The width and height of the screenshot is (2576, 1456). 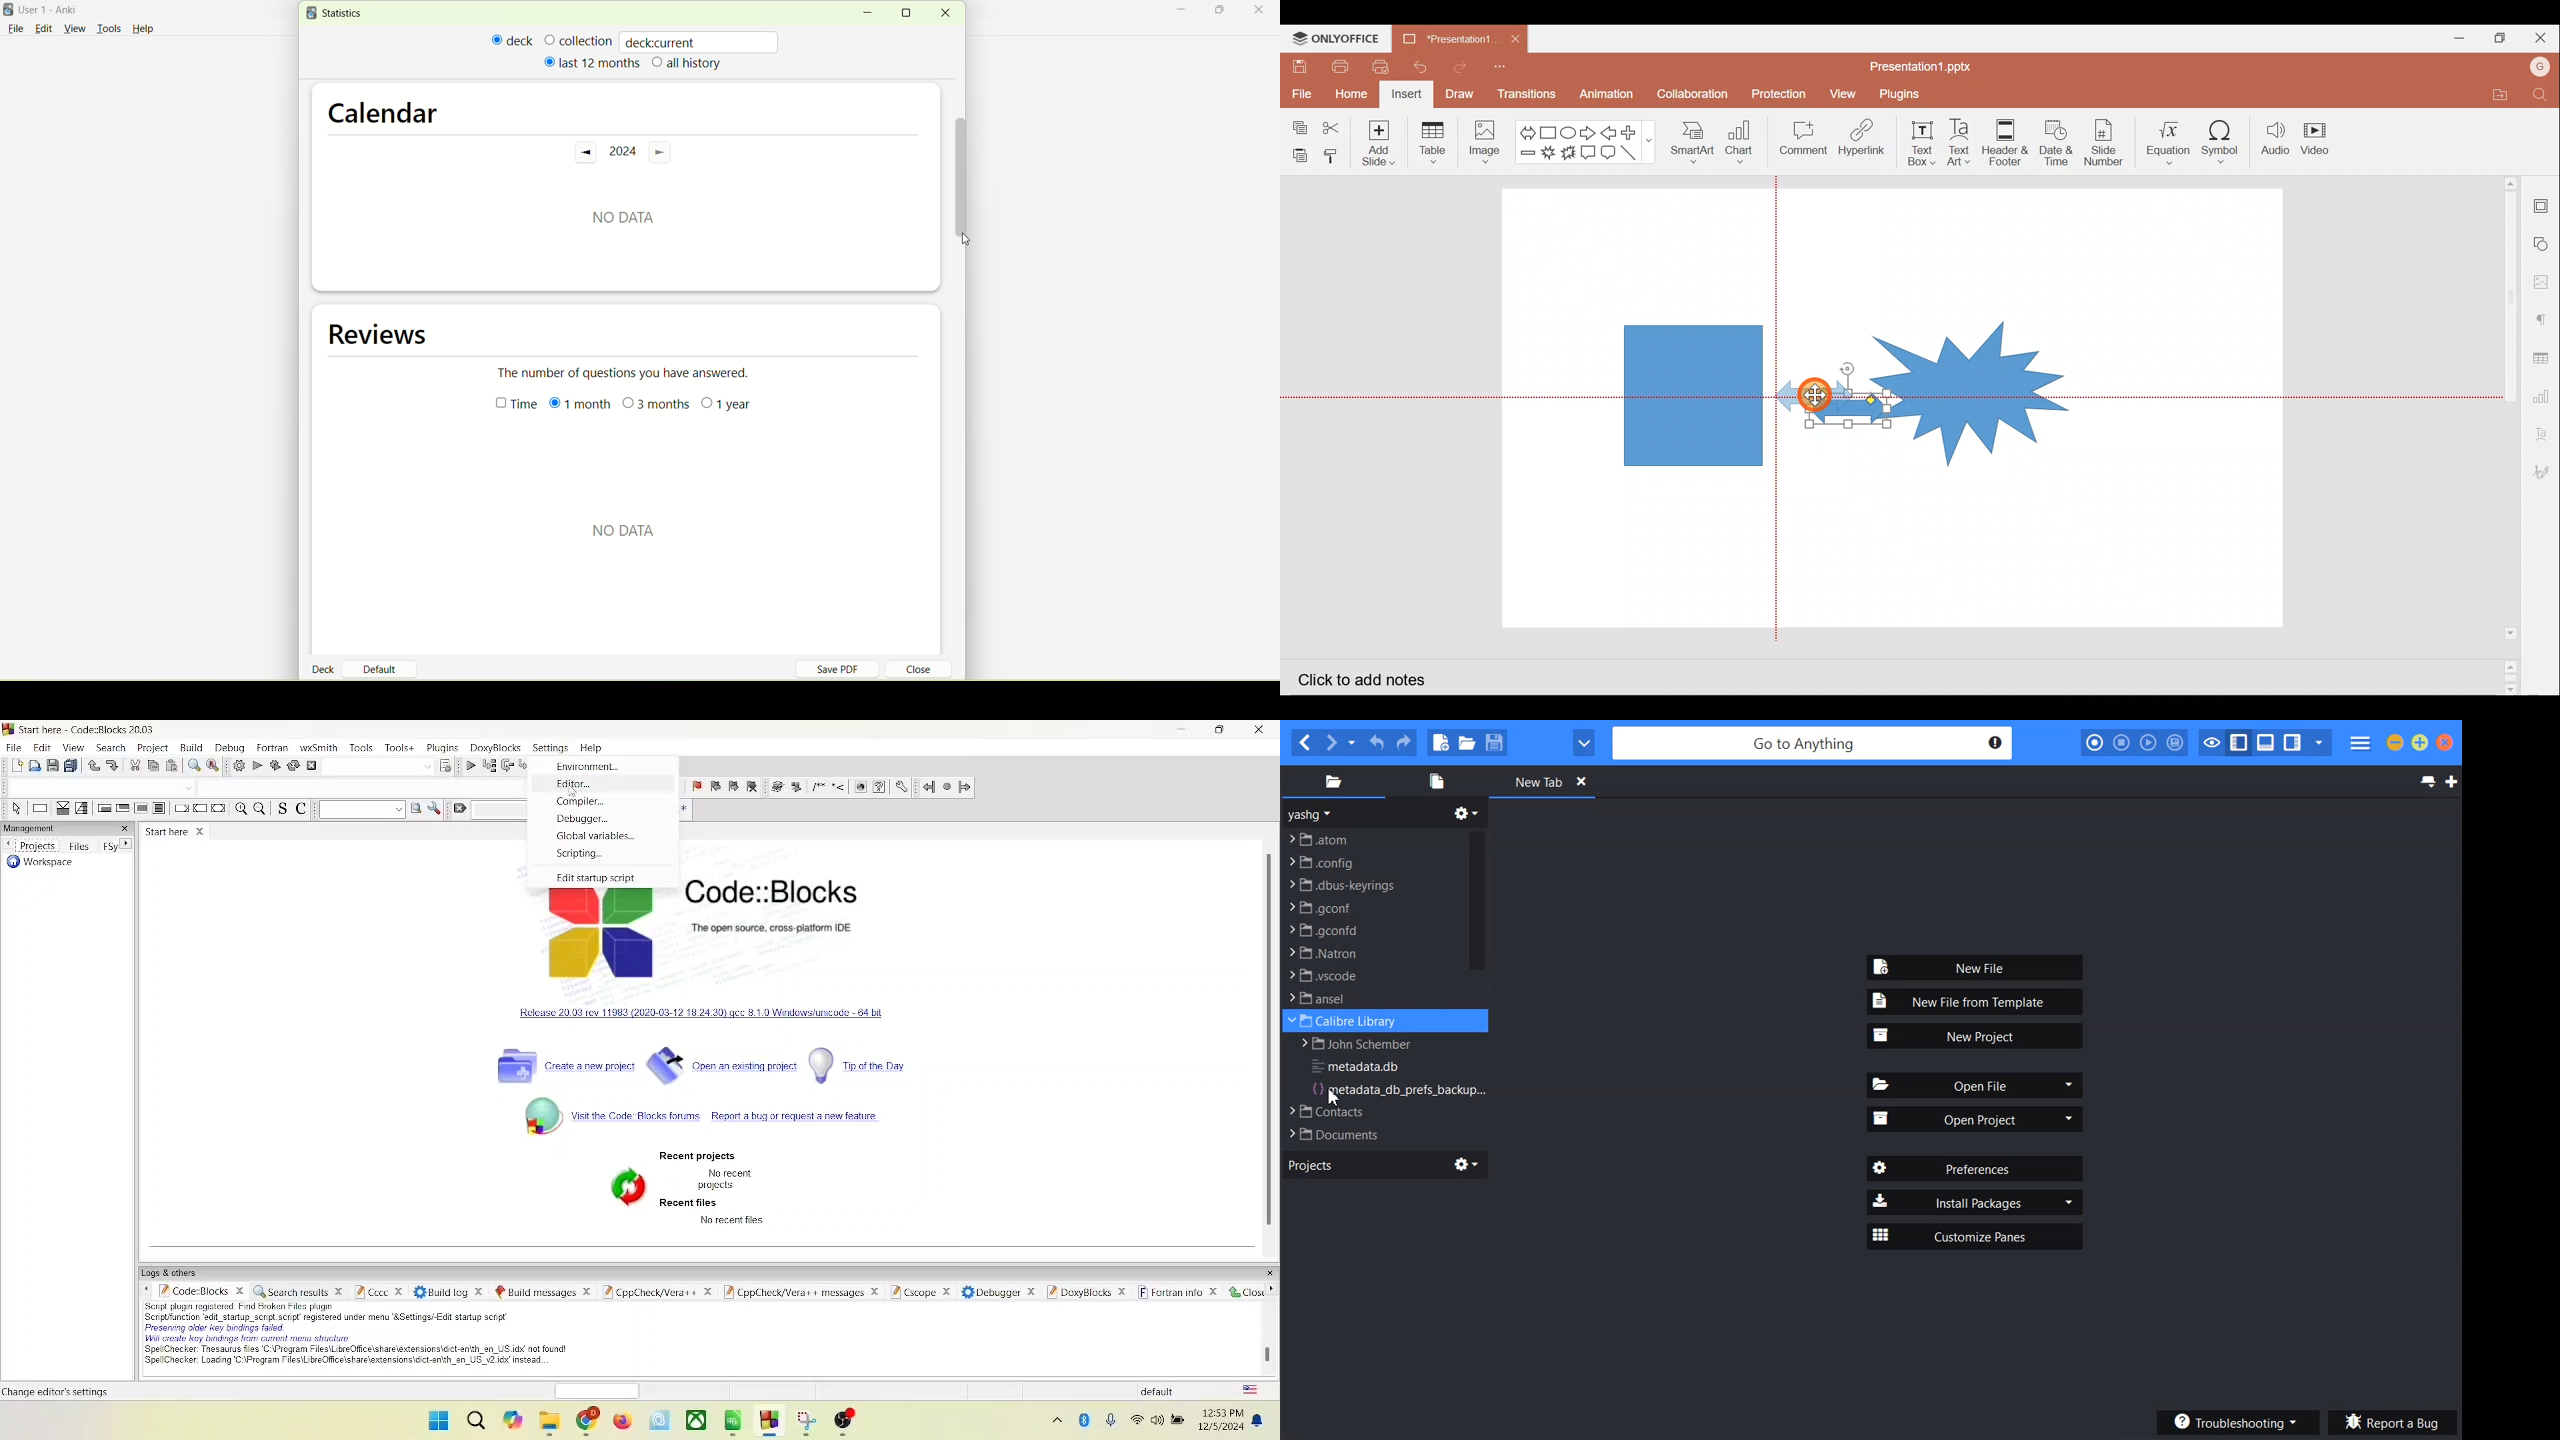 What do you see at coordinates (803, 1292) in the screenshot?
I see `Cppcheck/vera++ message` at bounding box center [803, 1292].